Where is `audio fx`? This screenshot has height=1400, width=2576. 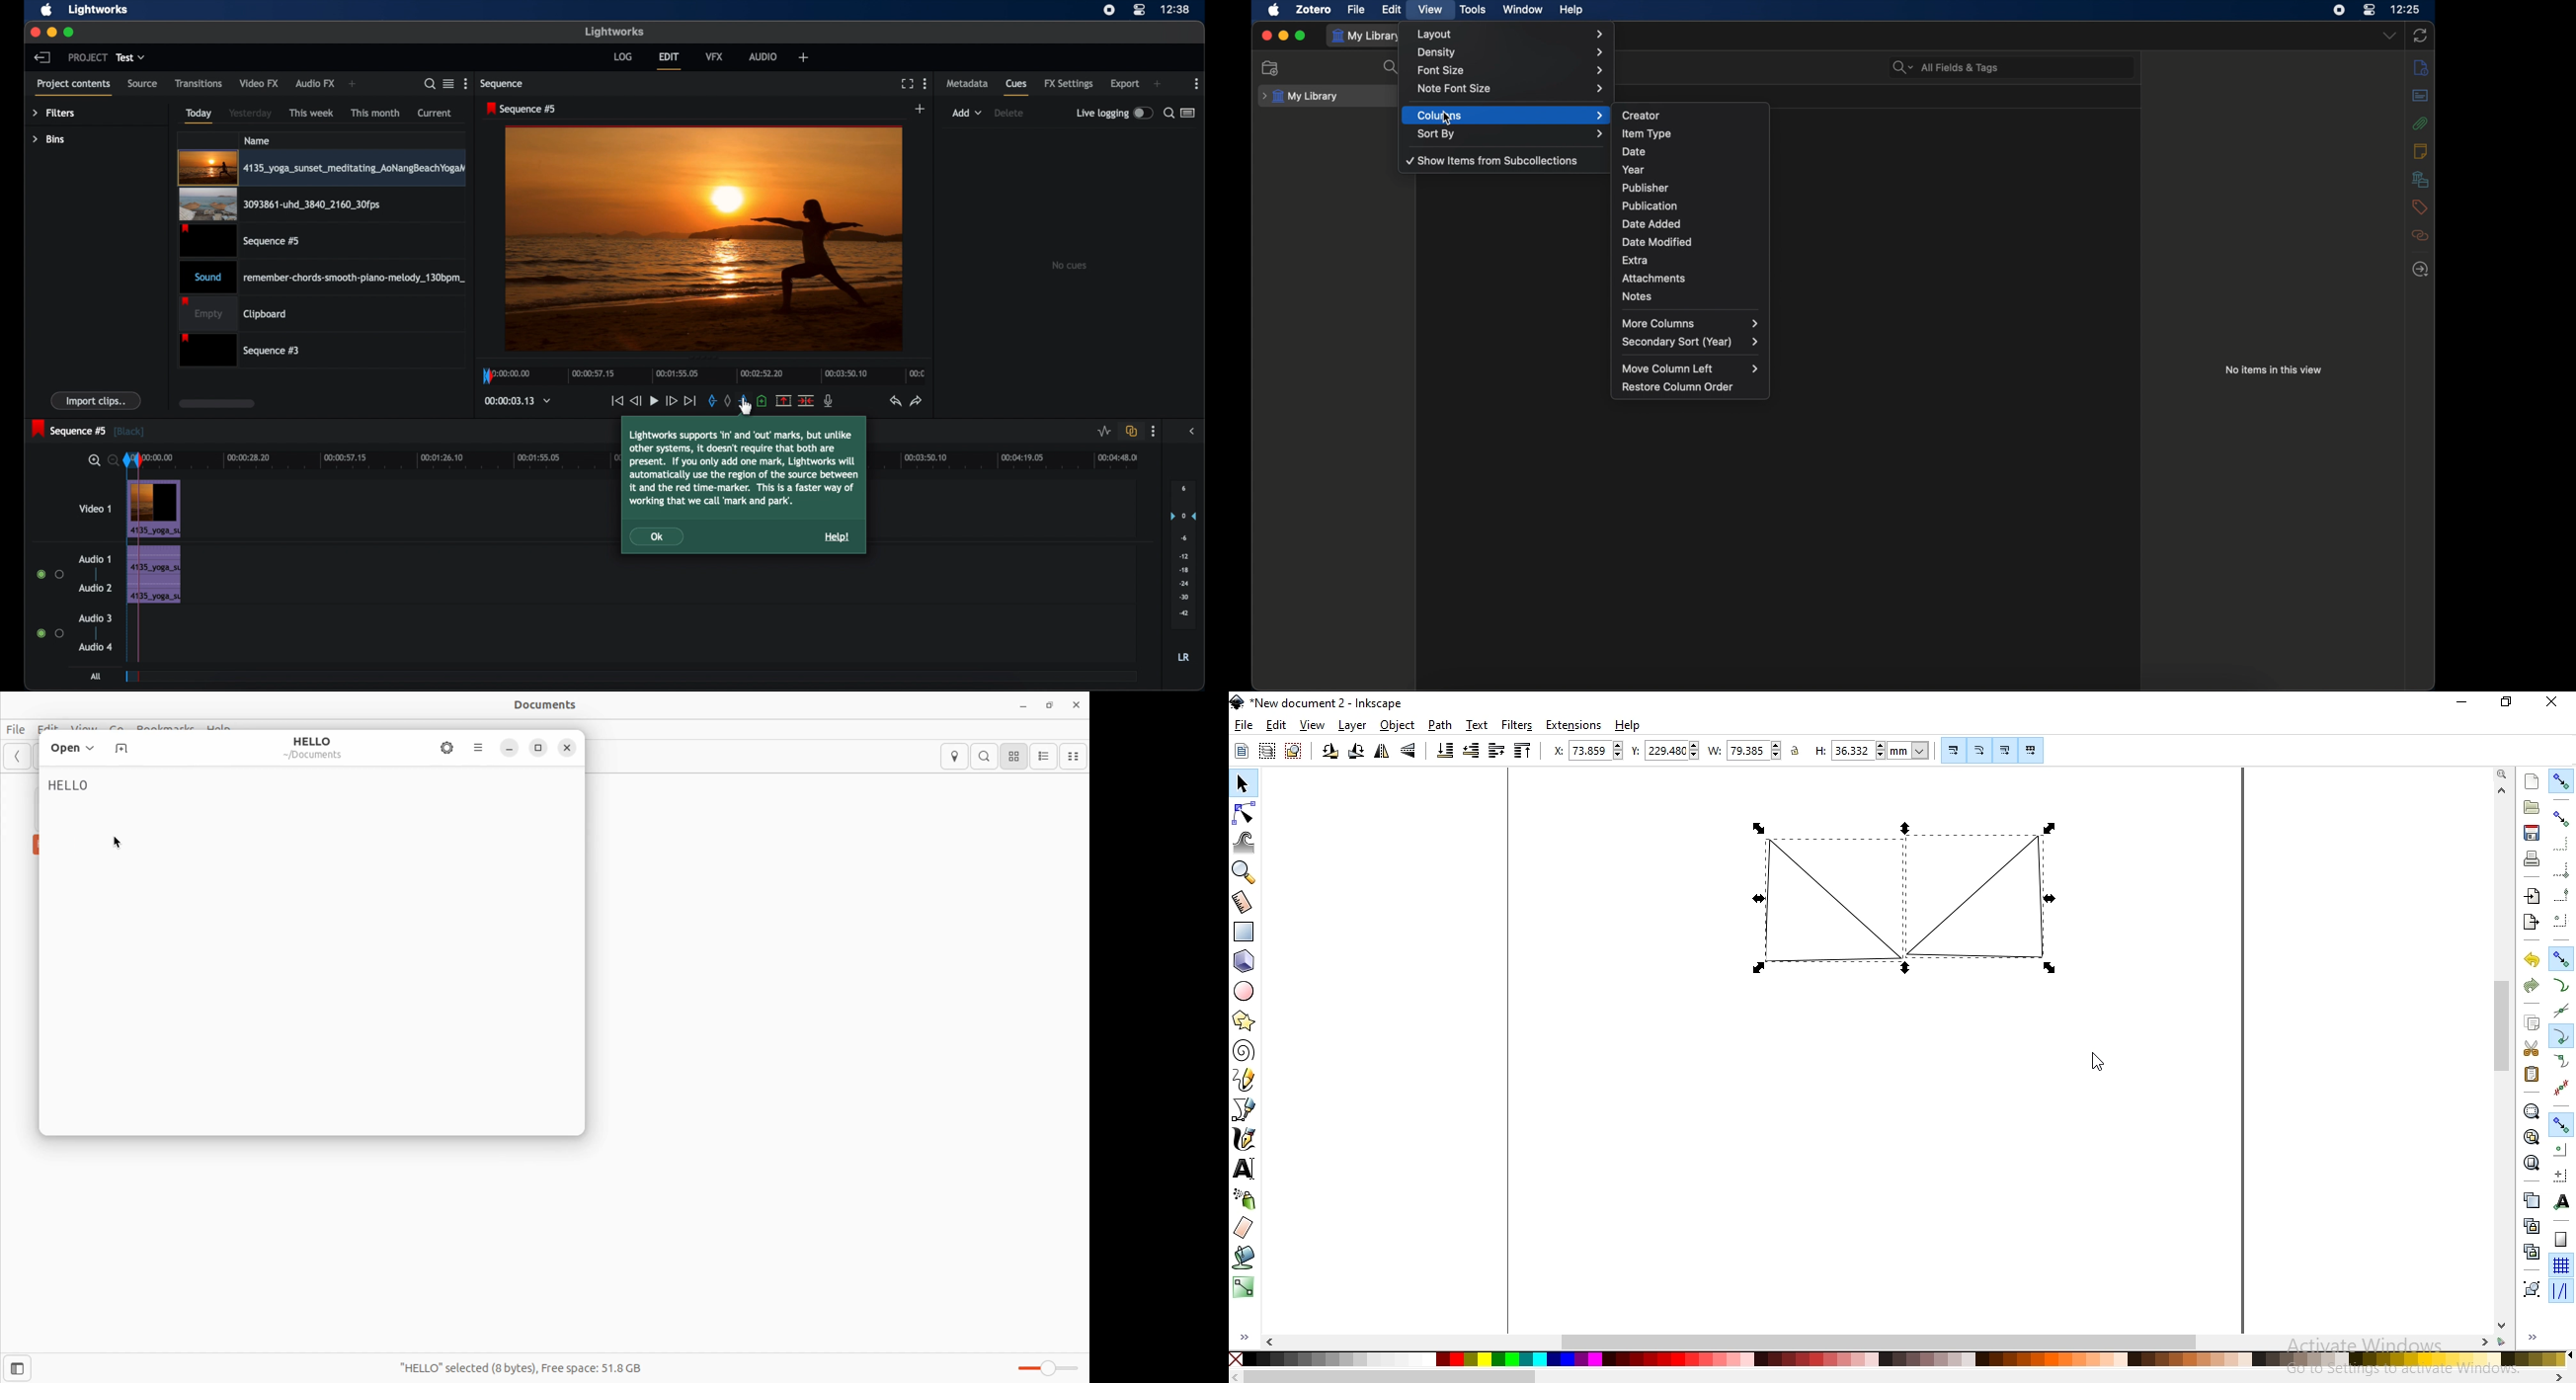
audio fx is located at coordinates (316, 84).